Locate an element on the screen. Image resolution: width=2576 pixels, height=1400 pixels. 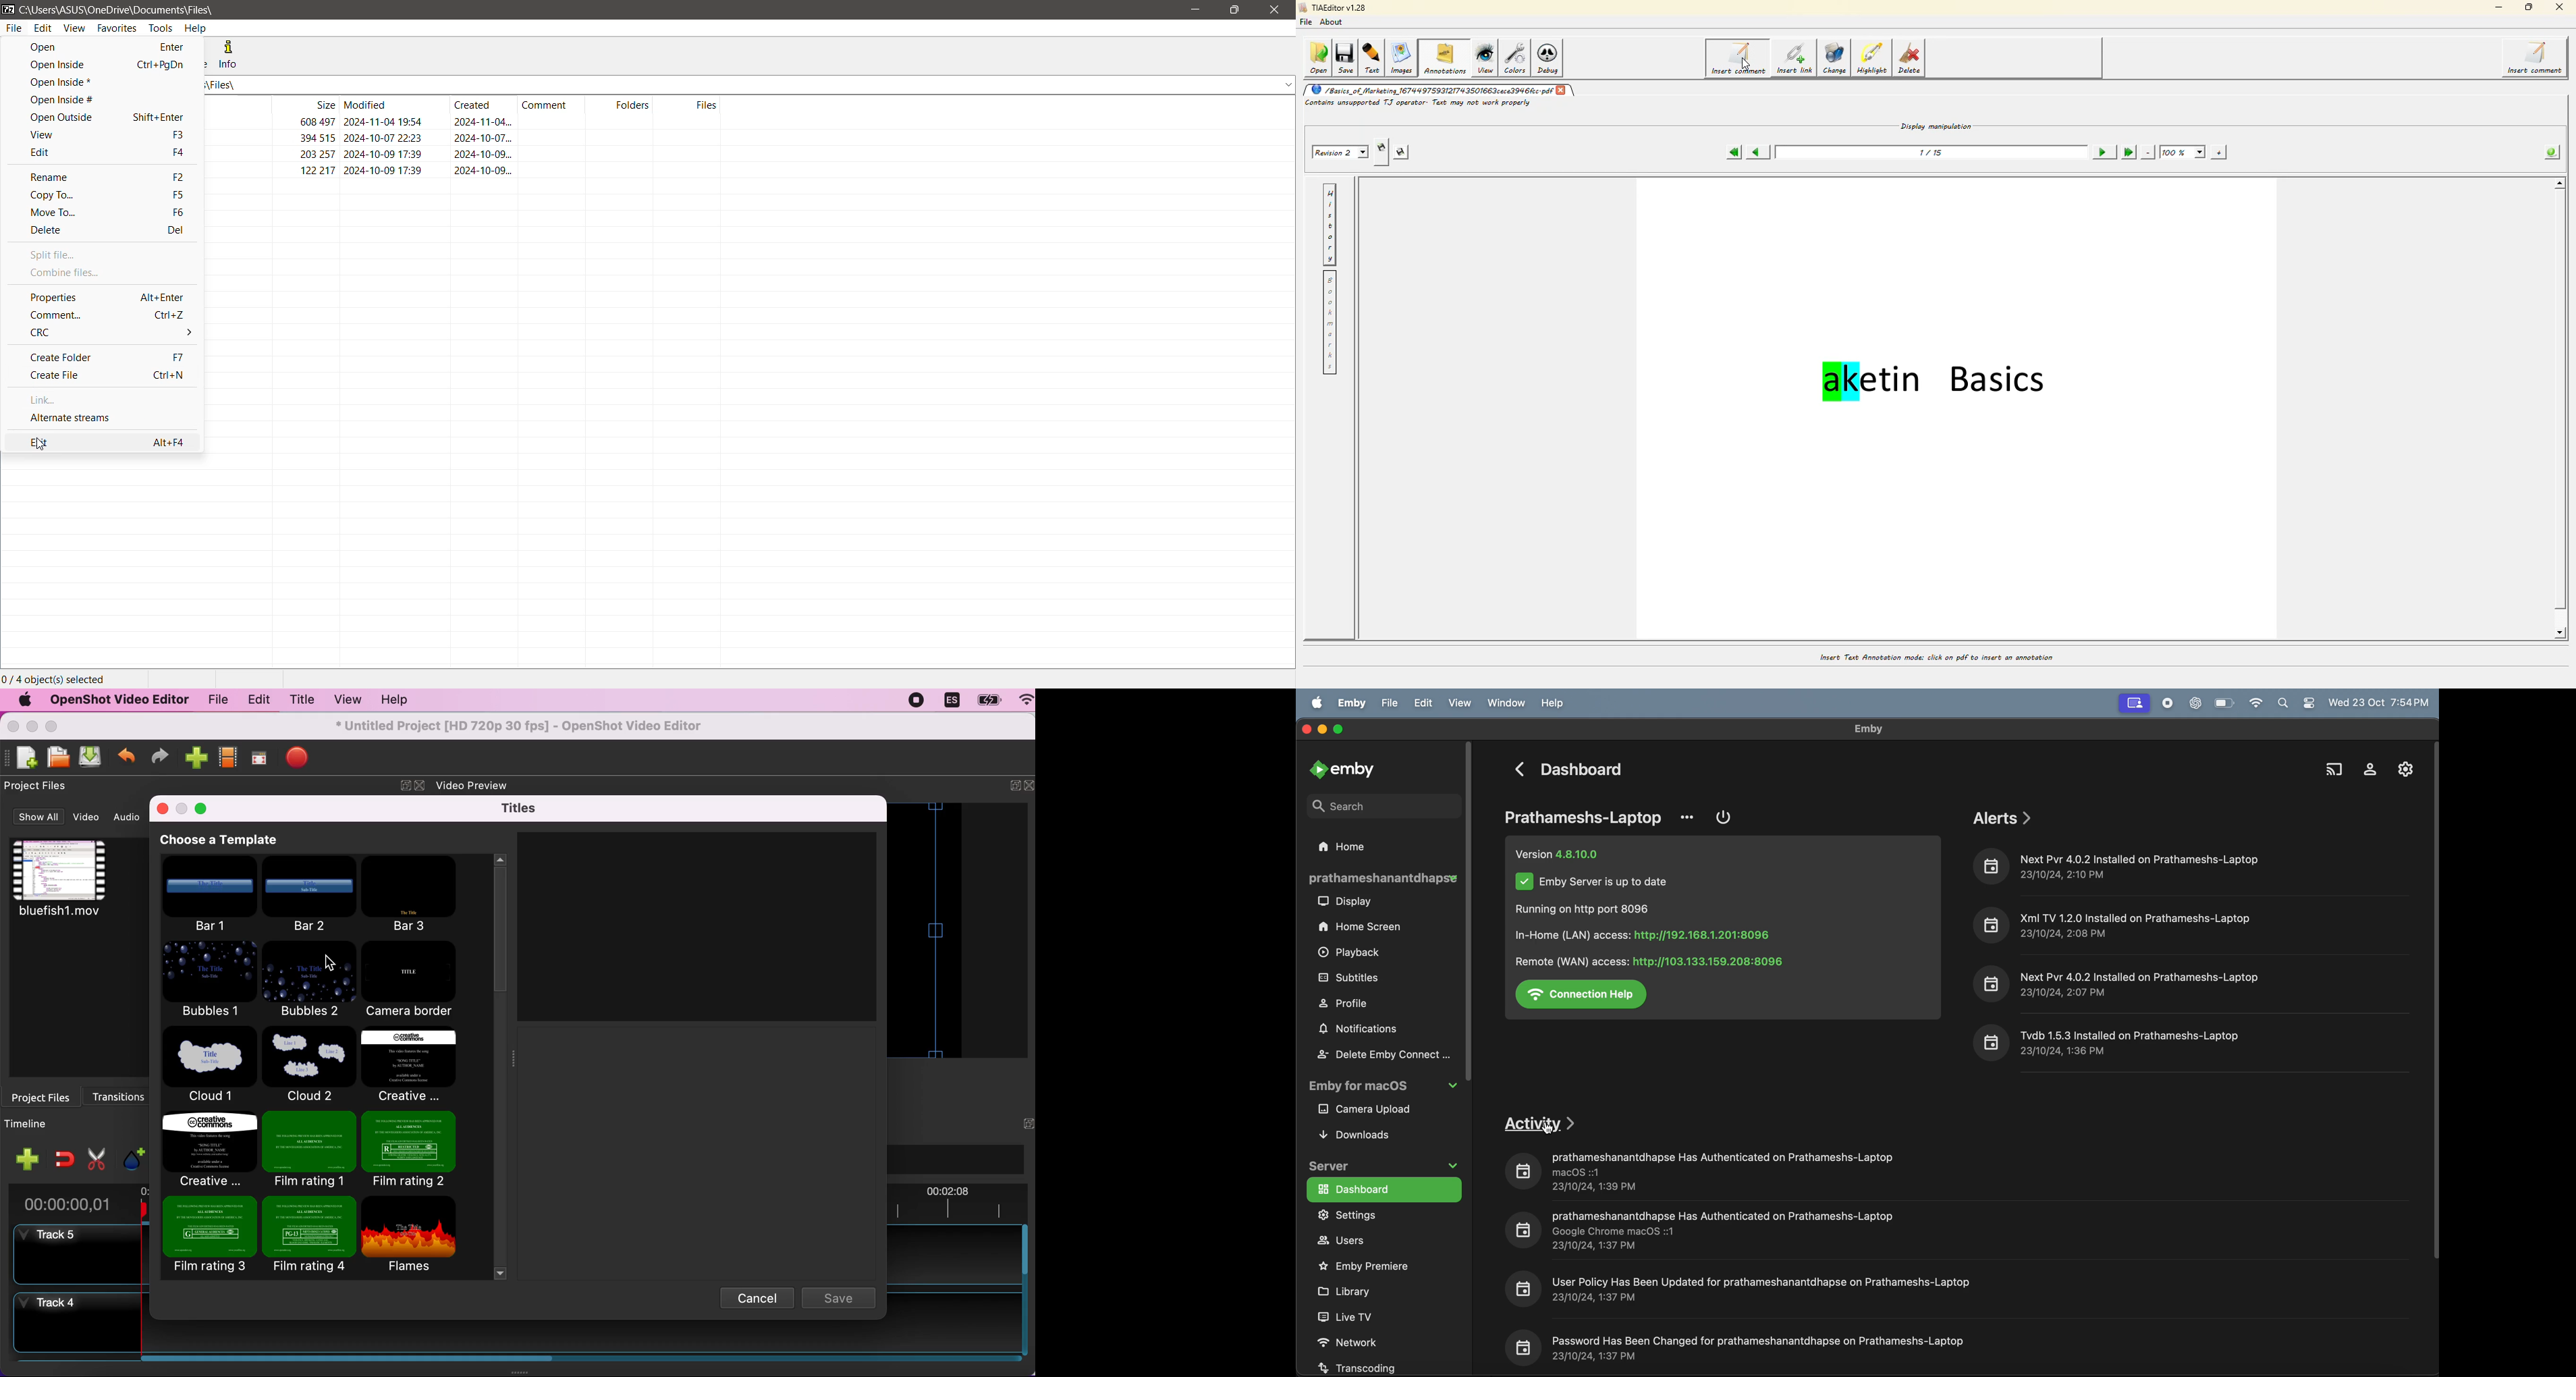
Restore Down is located at coordinates (1236, 9).